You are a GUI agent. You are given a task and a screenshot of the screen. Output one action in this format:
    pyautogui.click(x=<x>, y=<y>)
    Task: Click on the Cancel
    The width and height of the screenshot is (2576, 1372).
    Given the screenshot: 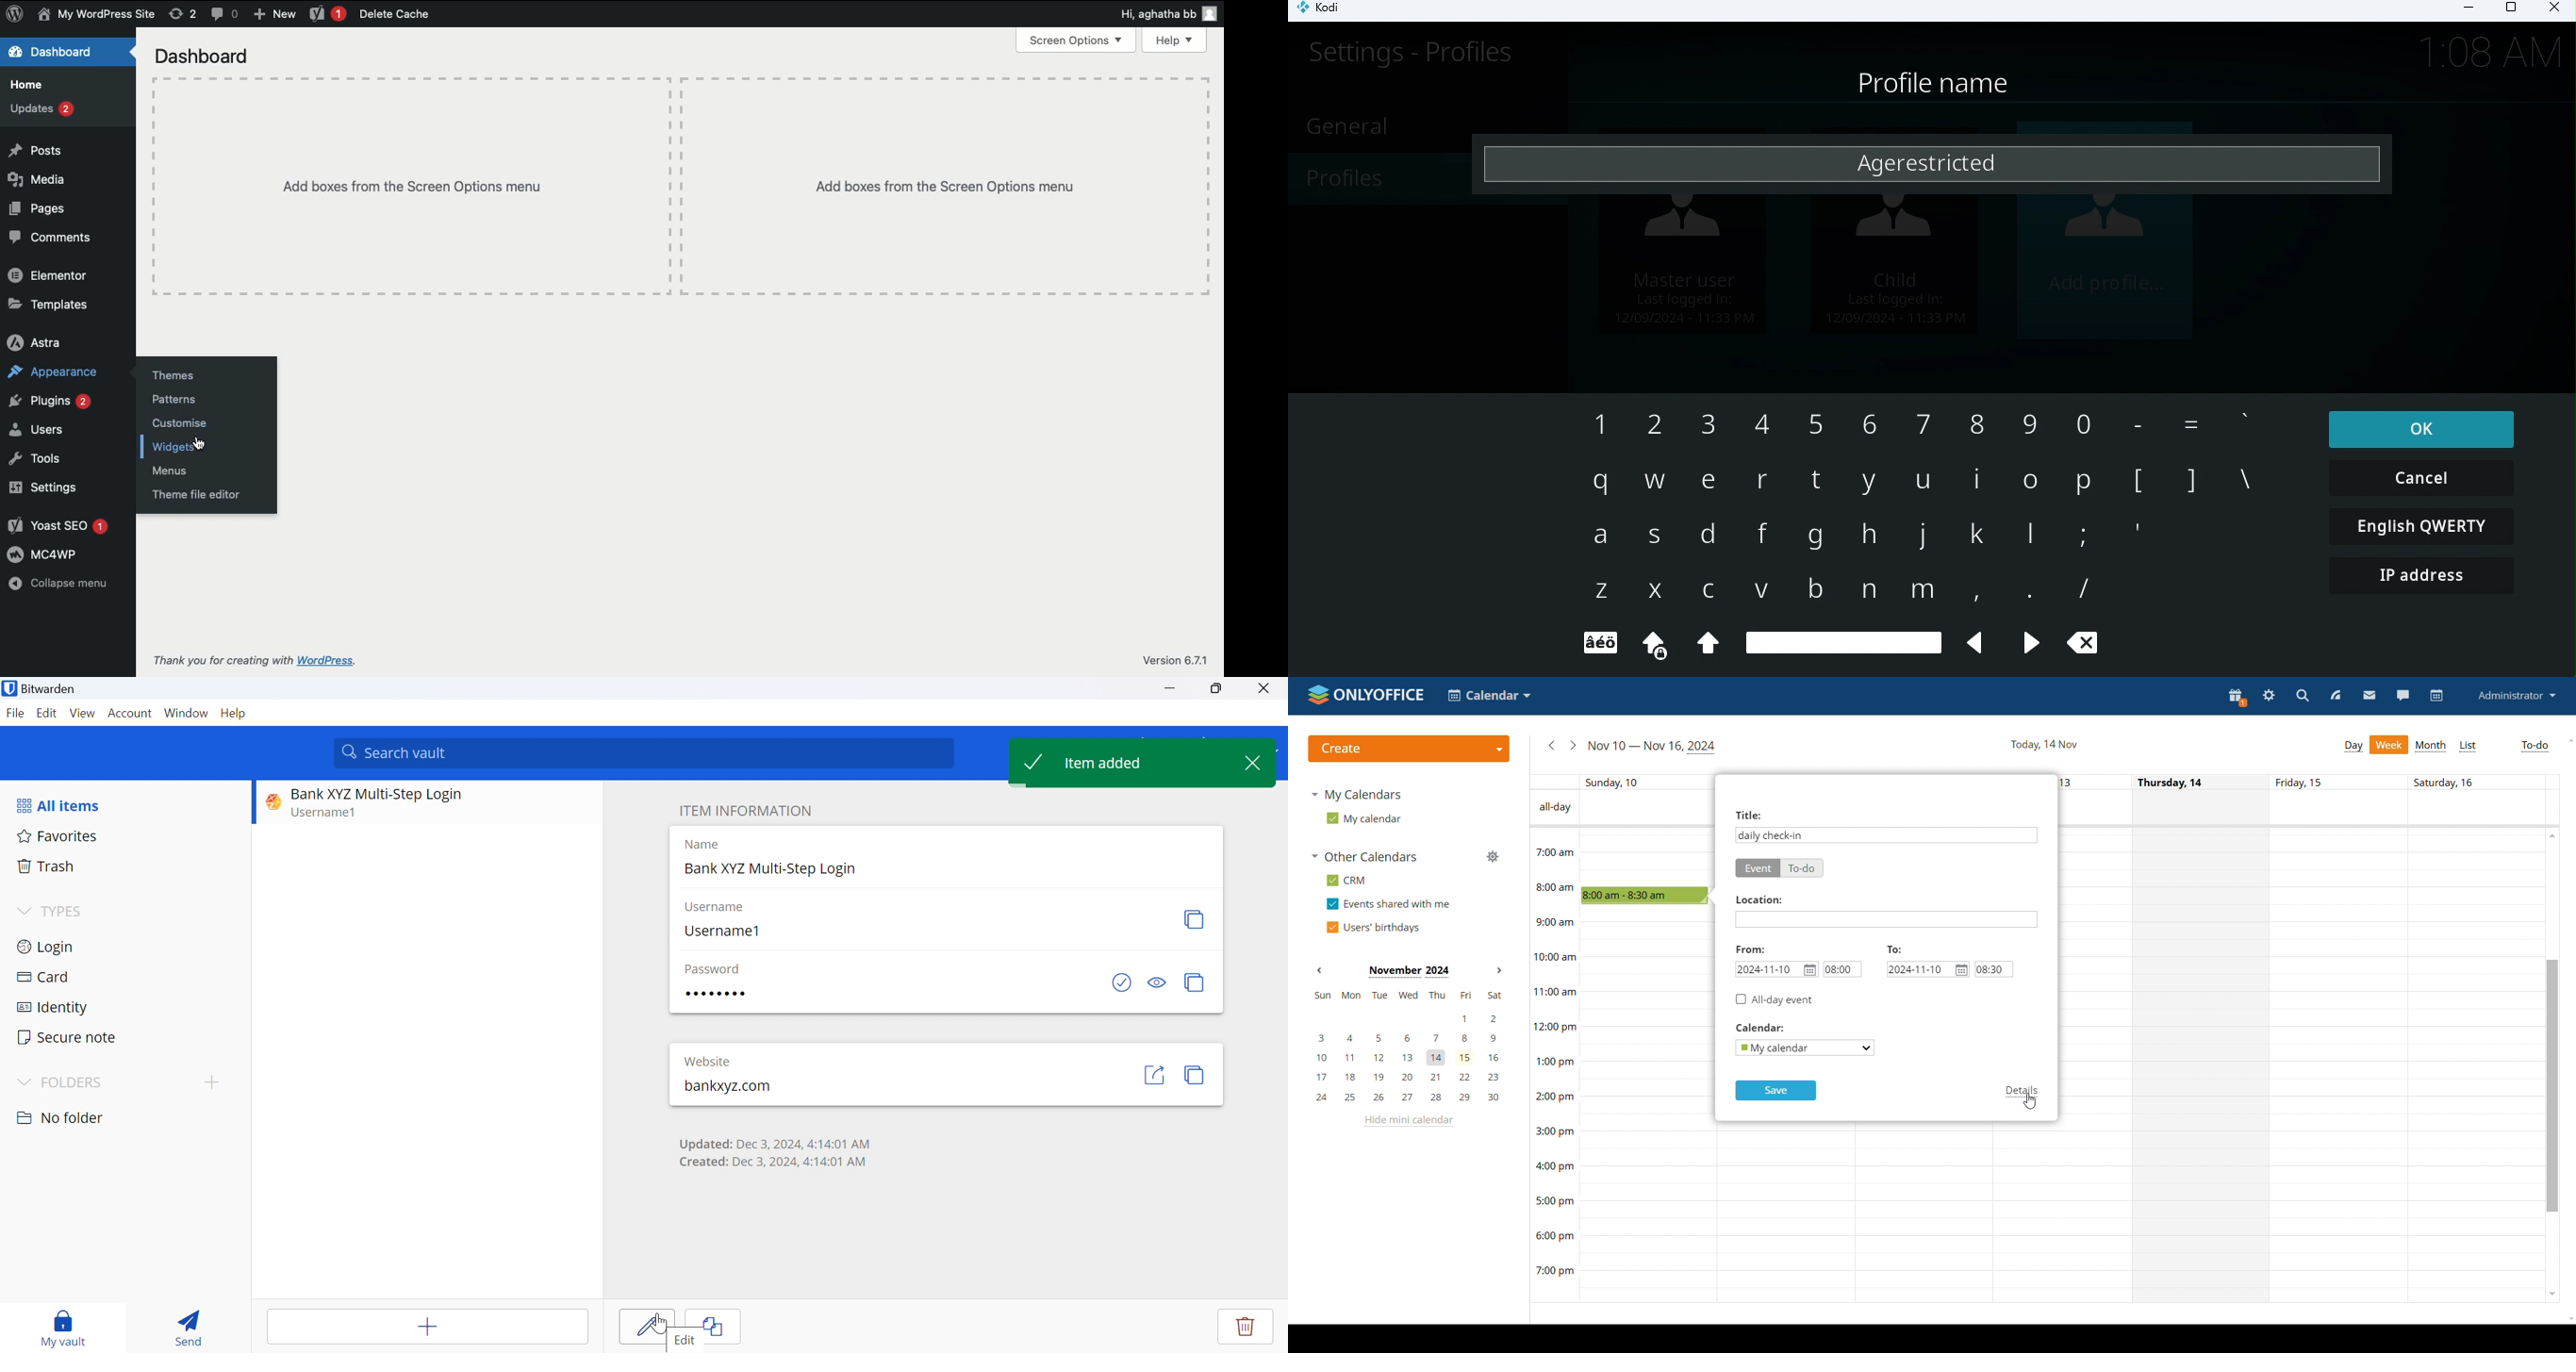 What is the action you would take?
    pyautogui.click(x=2418, y=476)
    